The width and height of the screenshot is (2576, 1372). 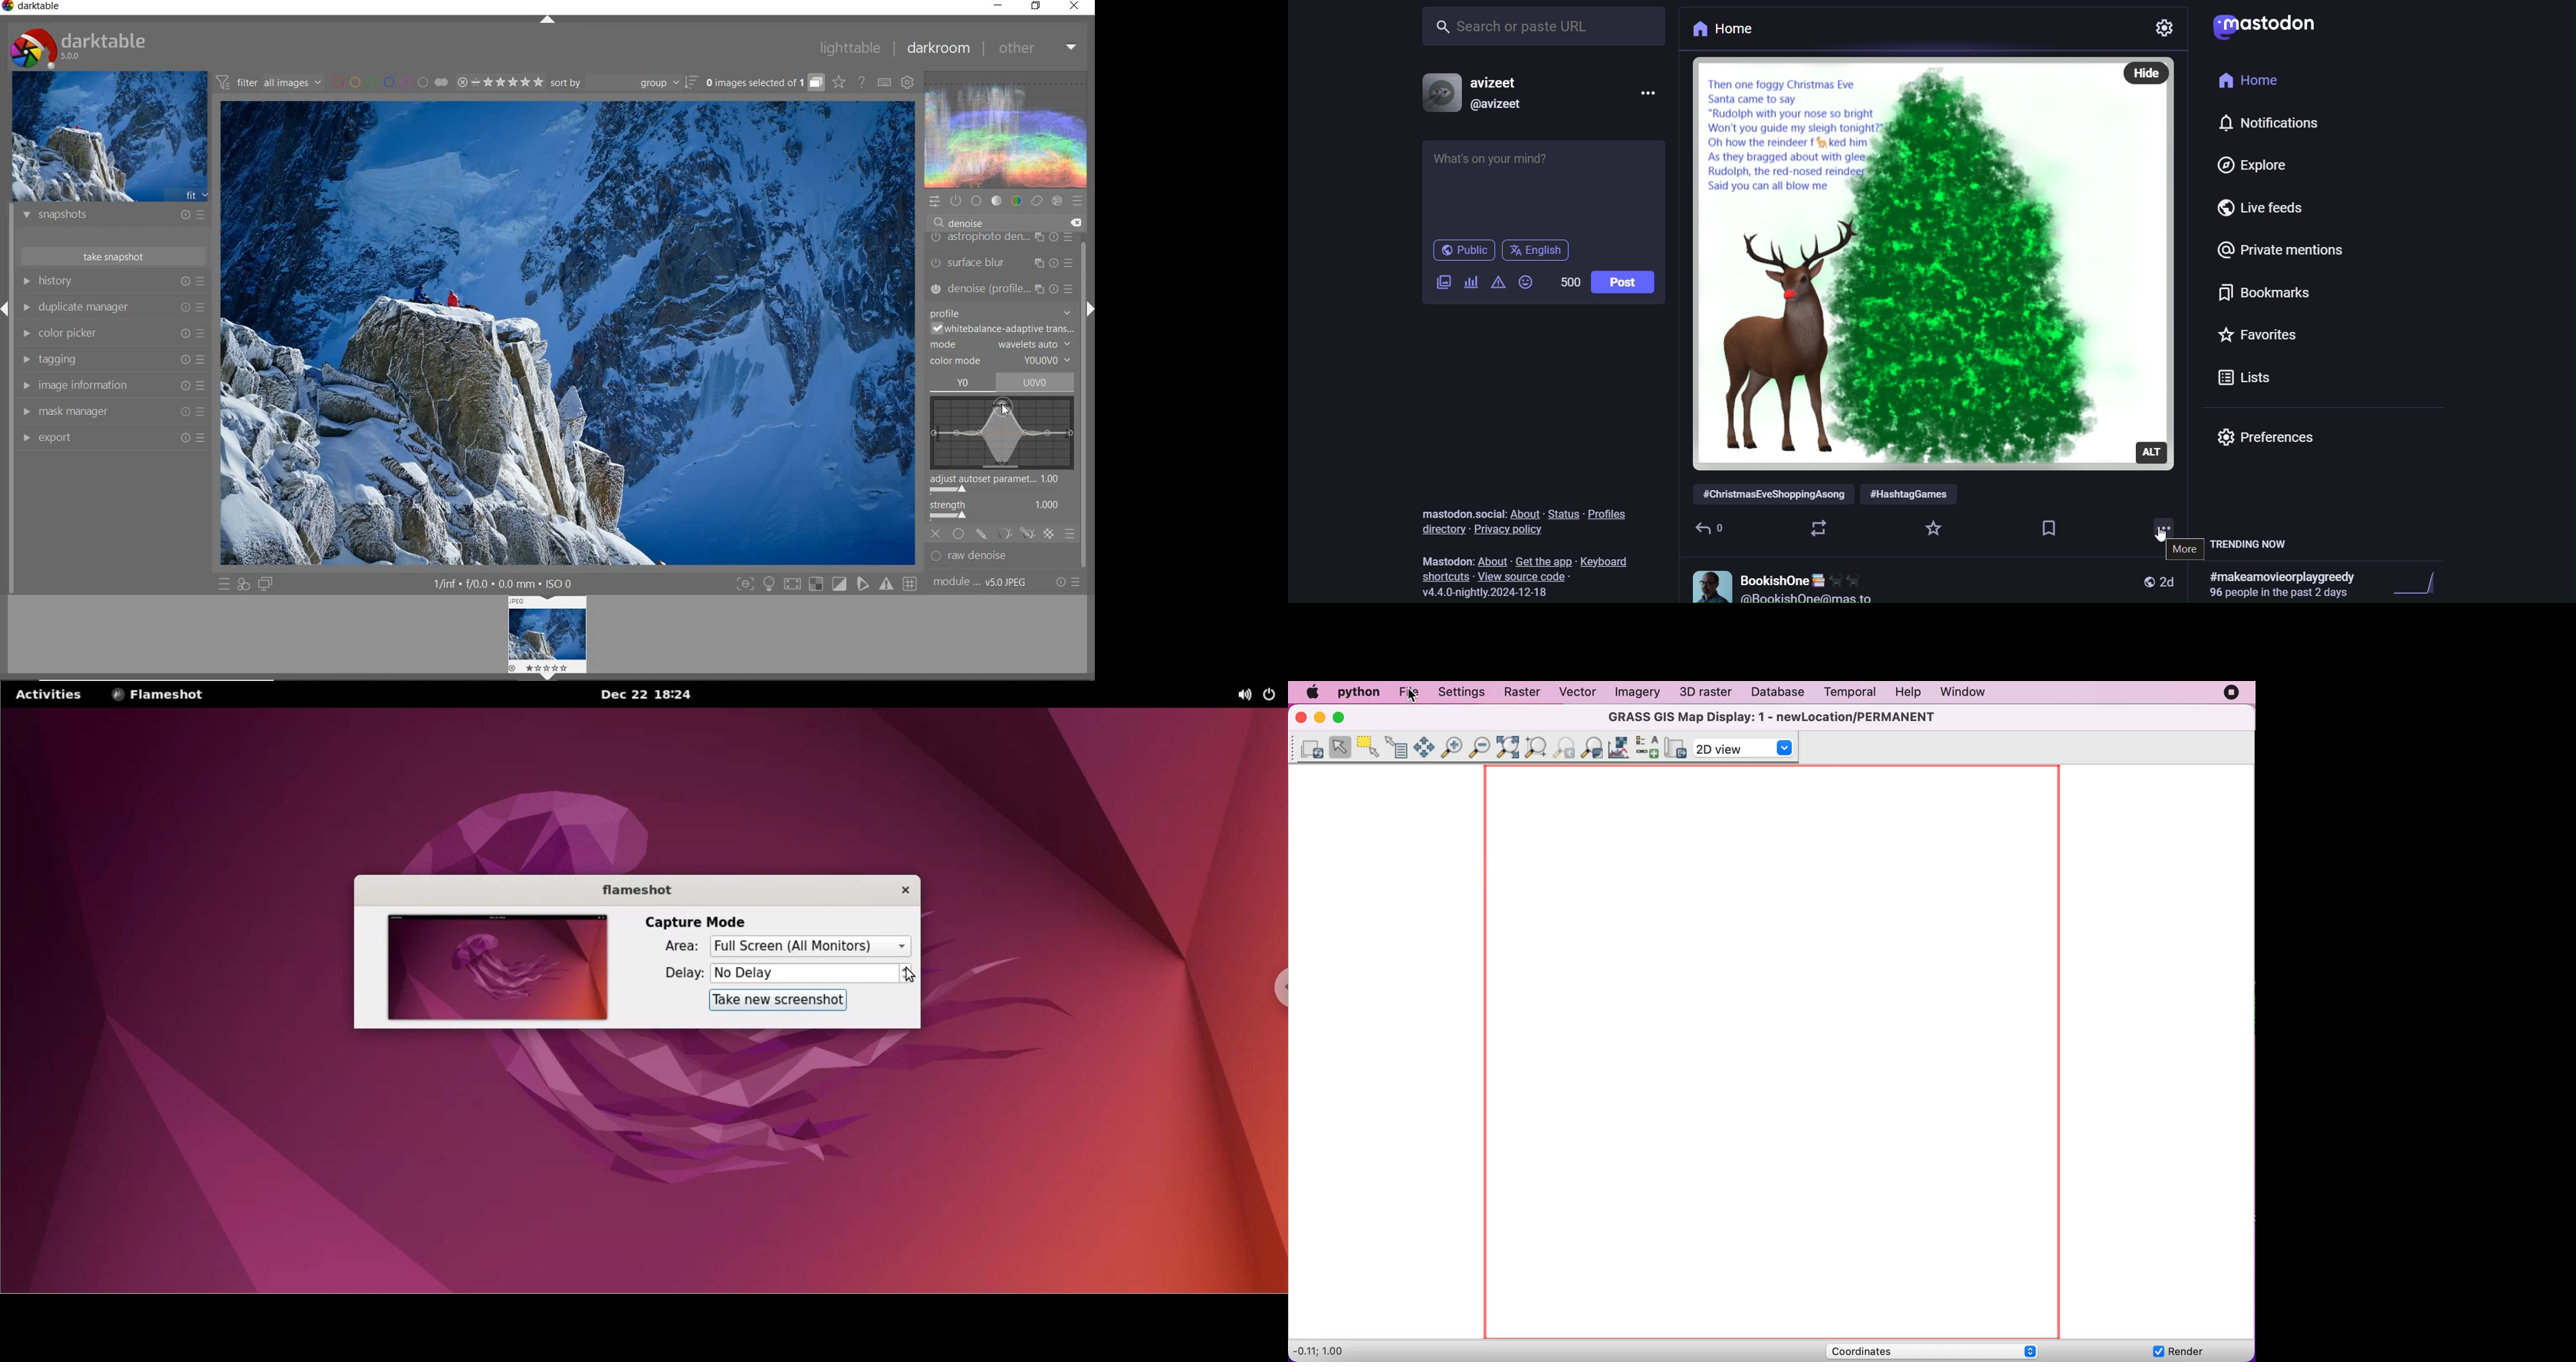 I want to click on reset or presets and preferences, so click(x=1070, y=582).